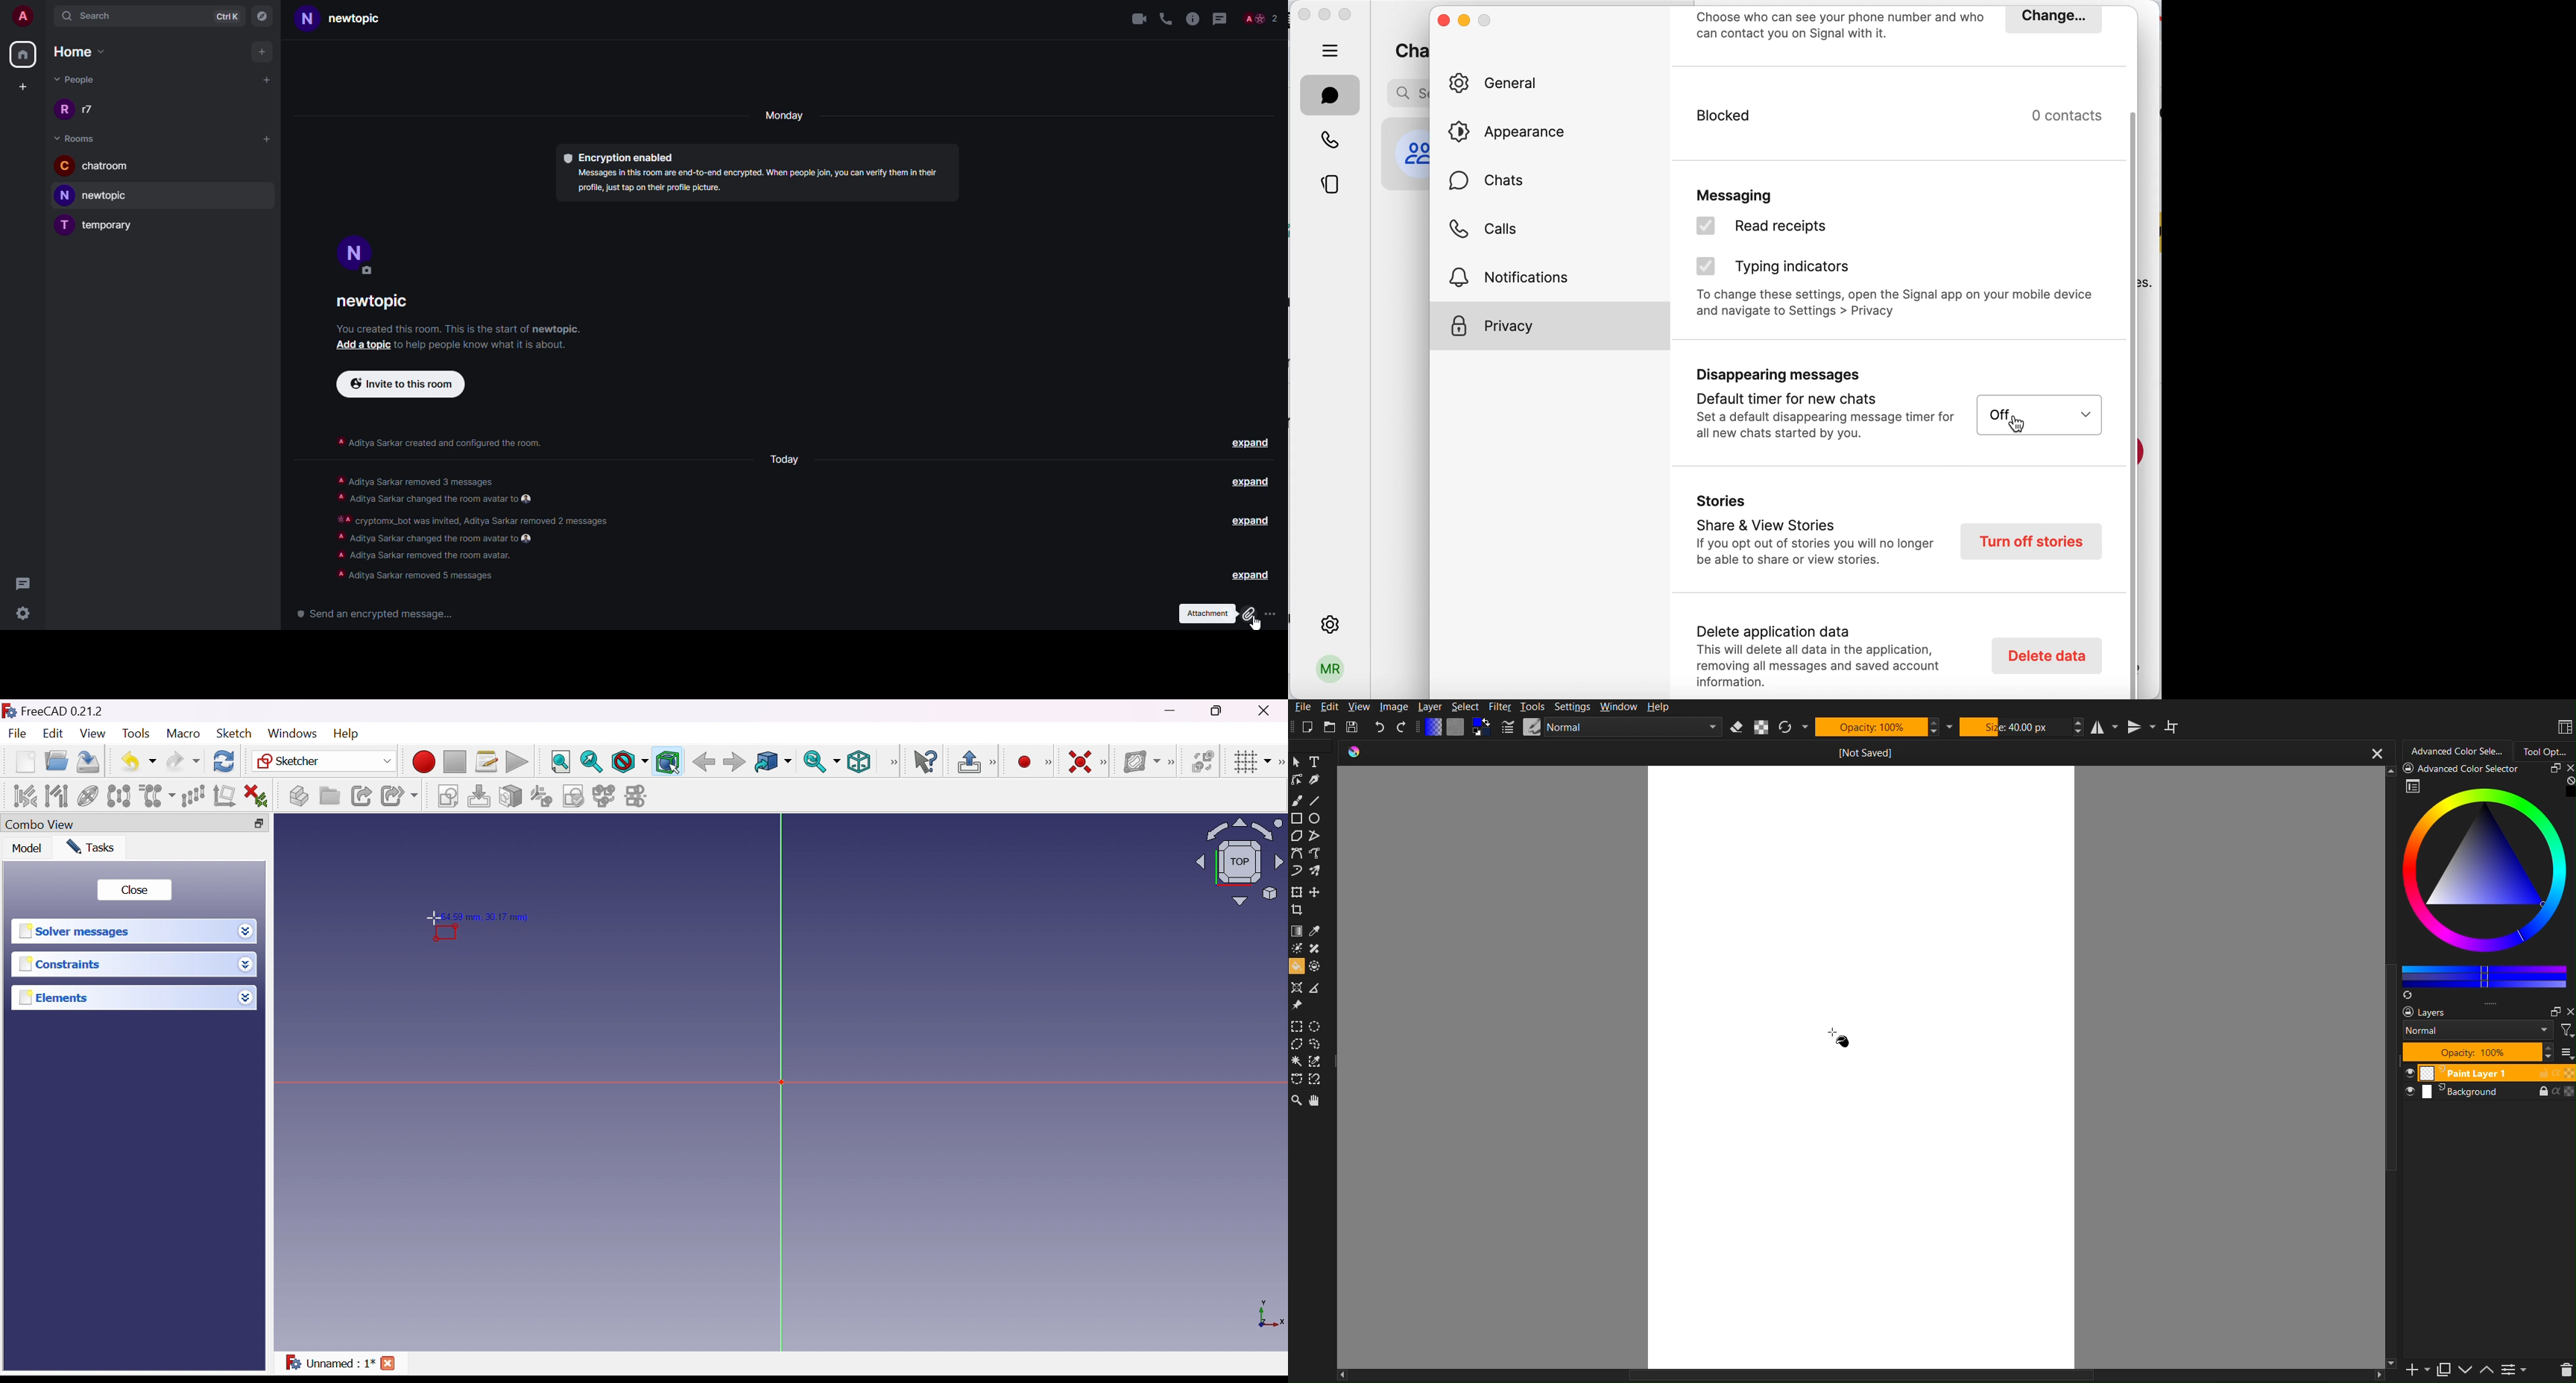  Describe the element at coordinates (223, 797) in the screenshot. I see `Remove axes alignment` at that location.